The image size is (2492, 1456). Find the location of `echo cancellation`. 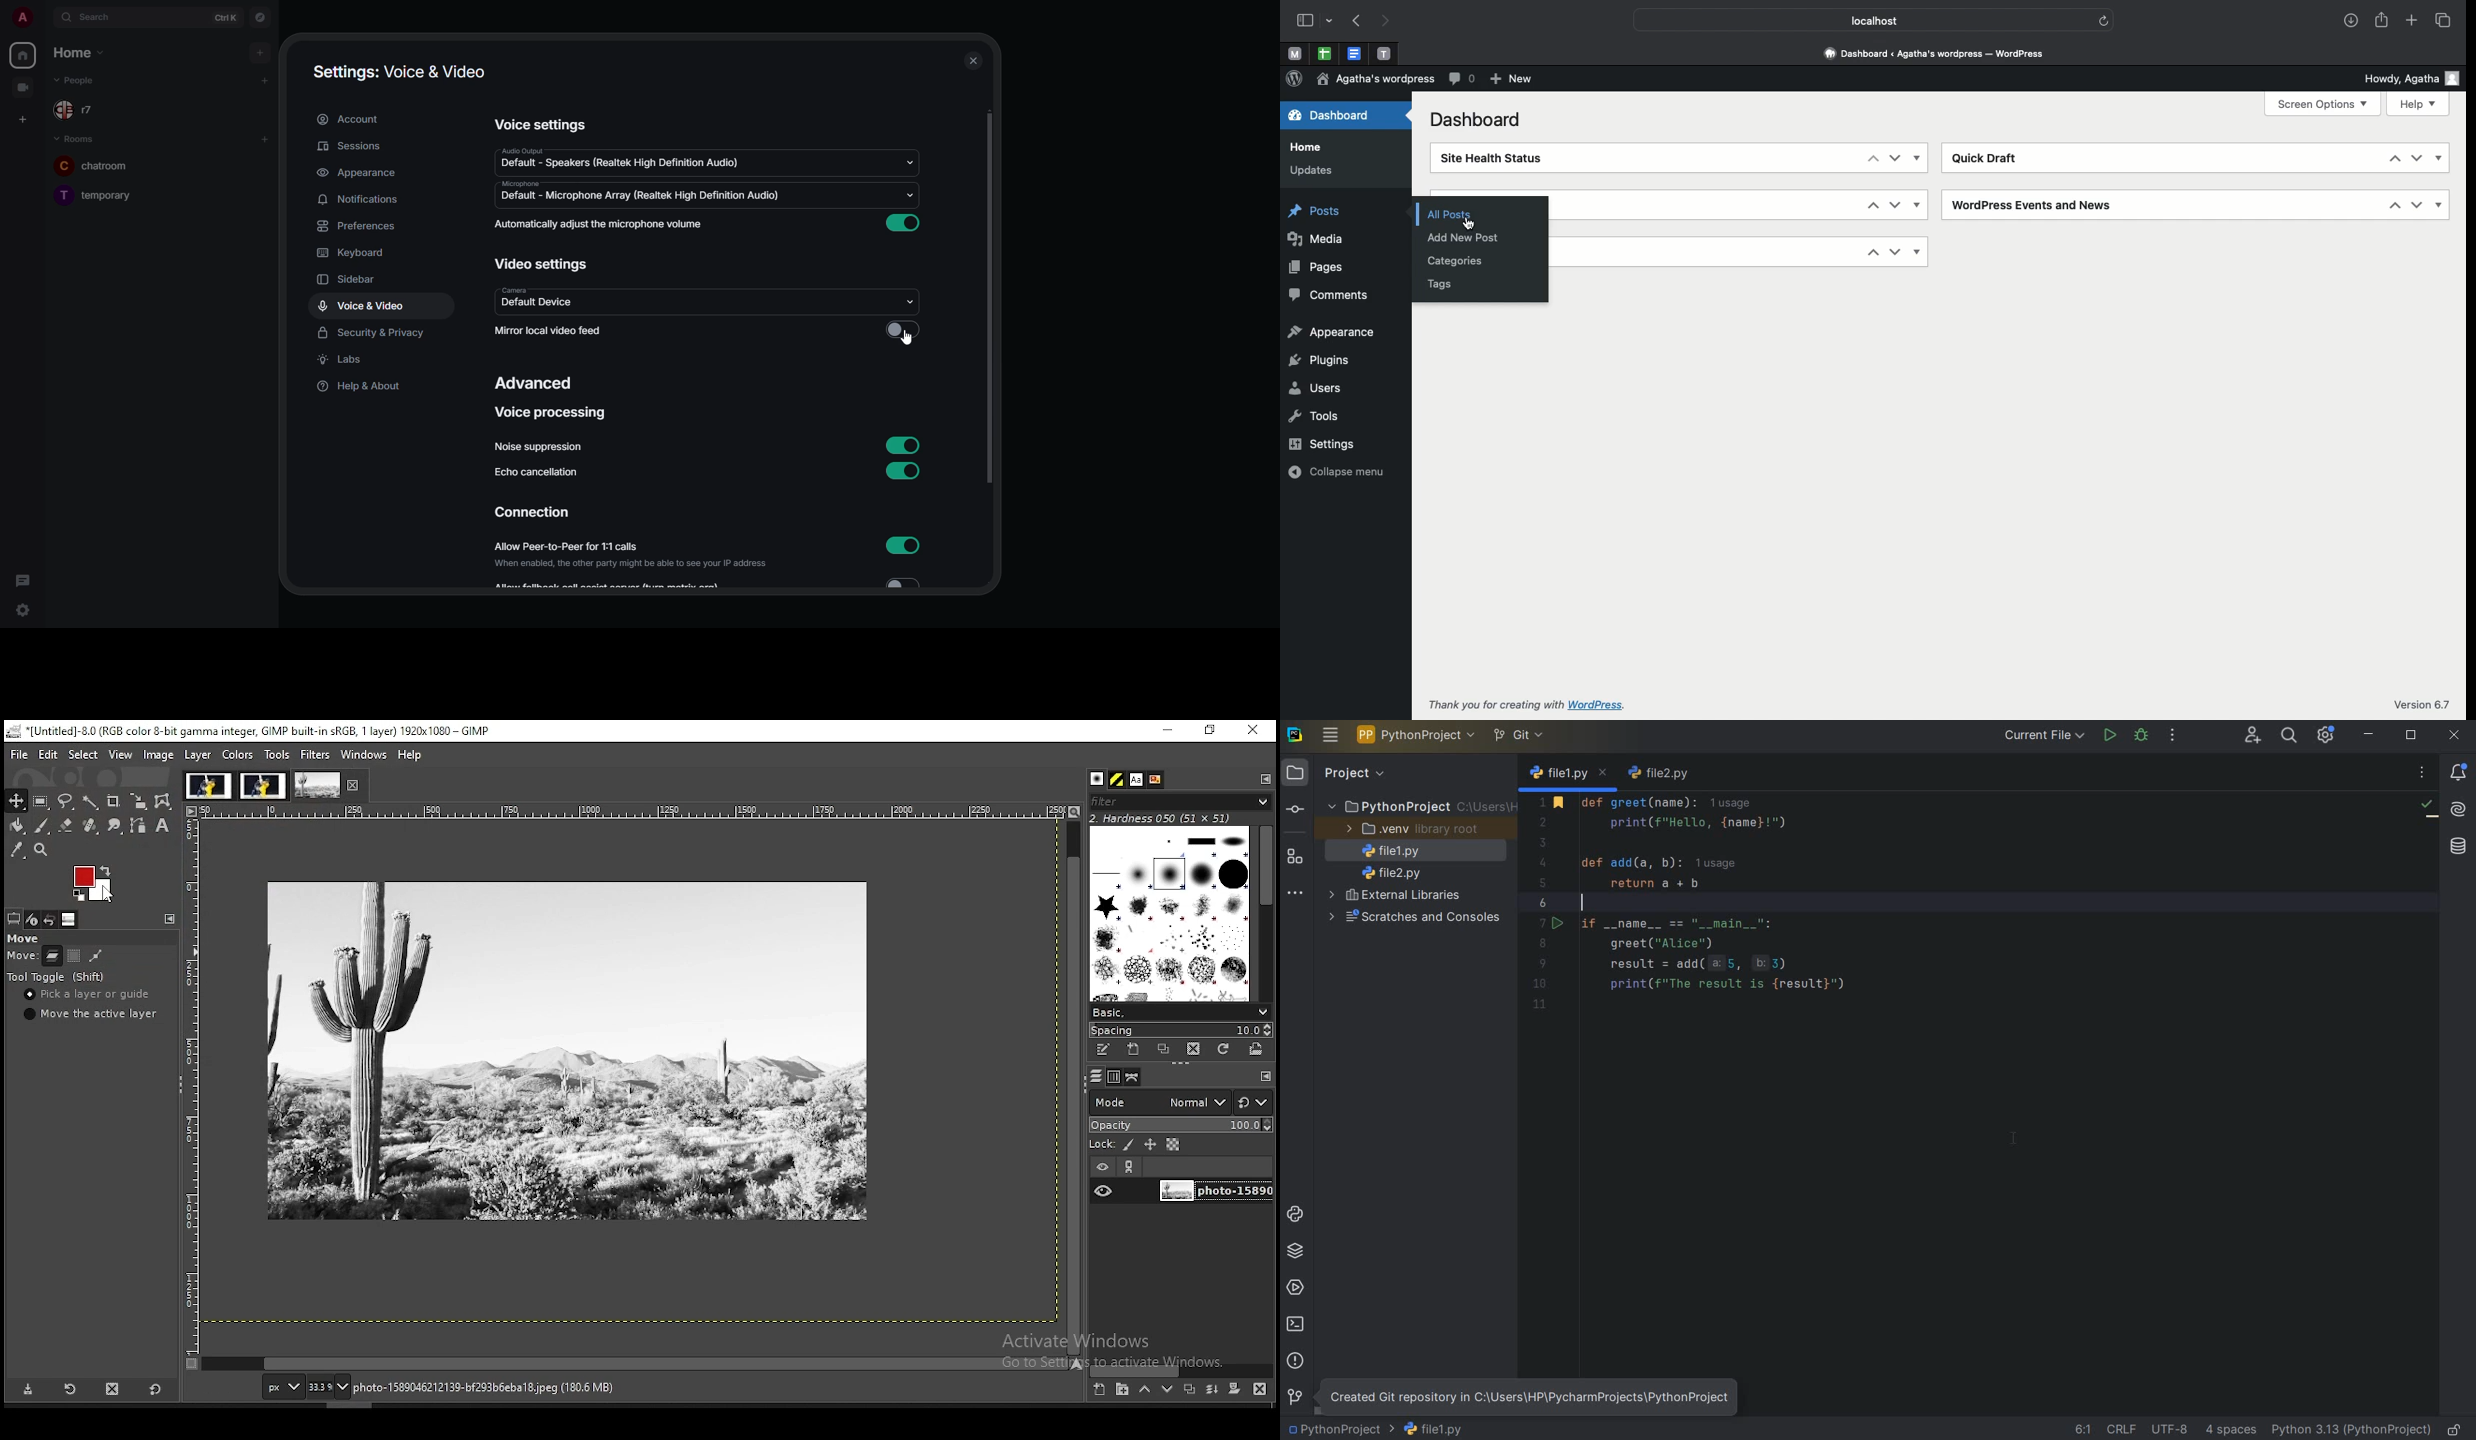

echo cancellation is located at coordinates (538, 472).